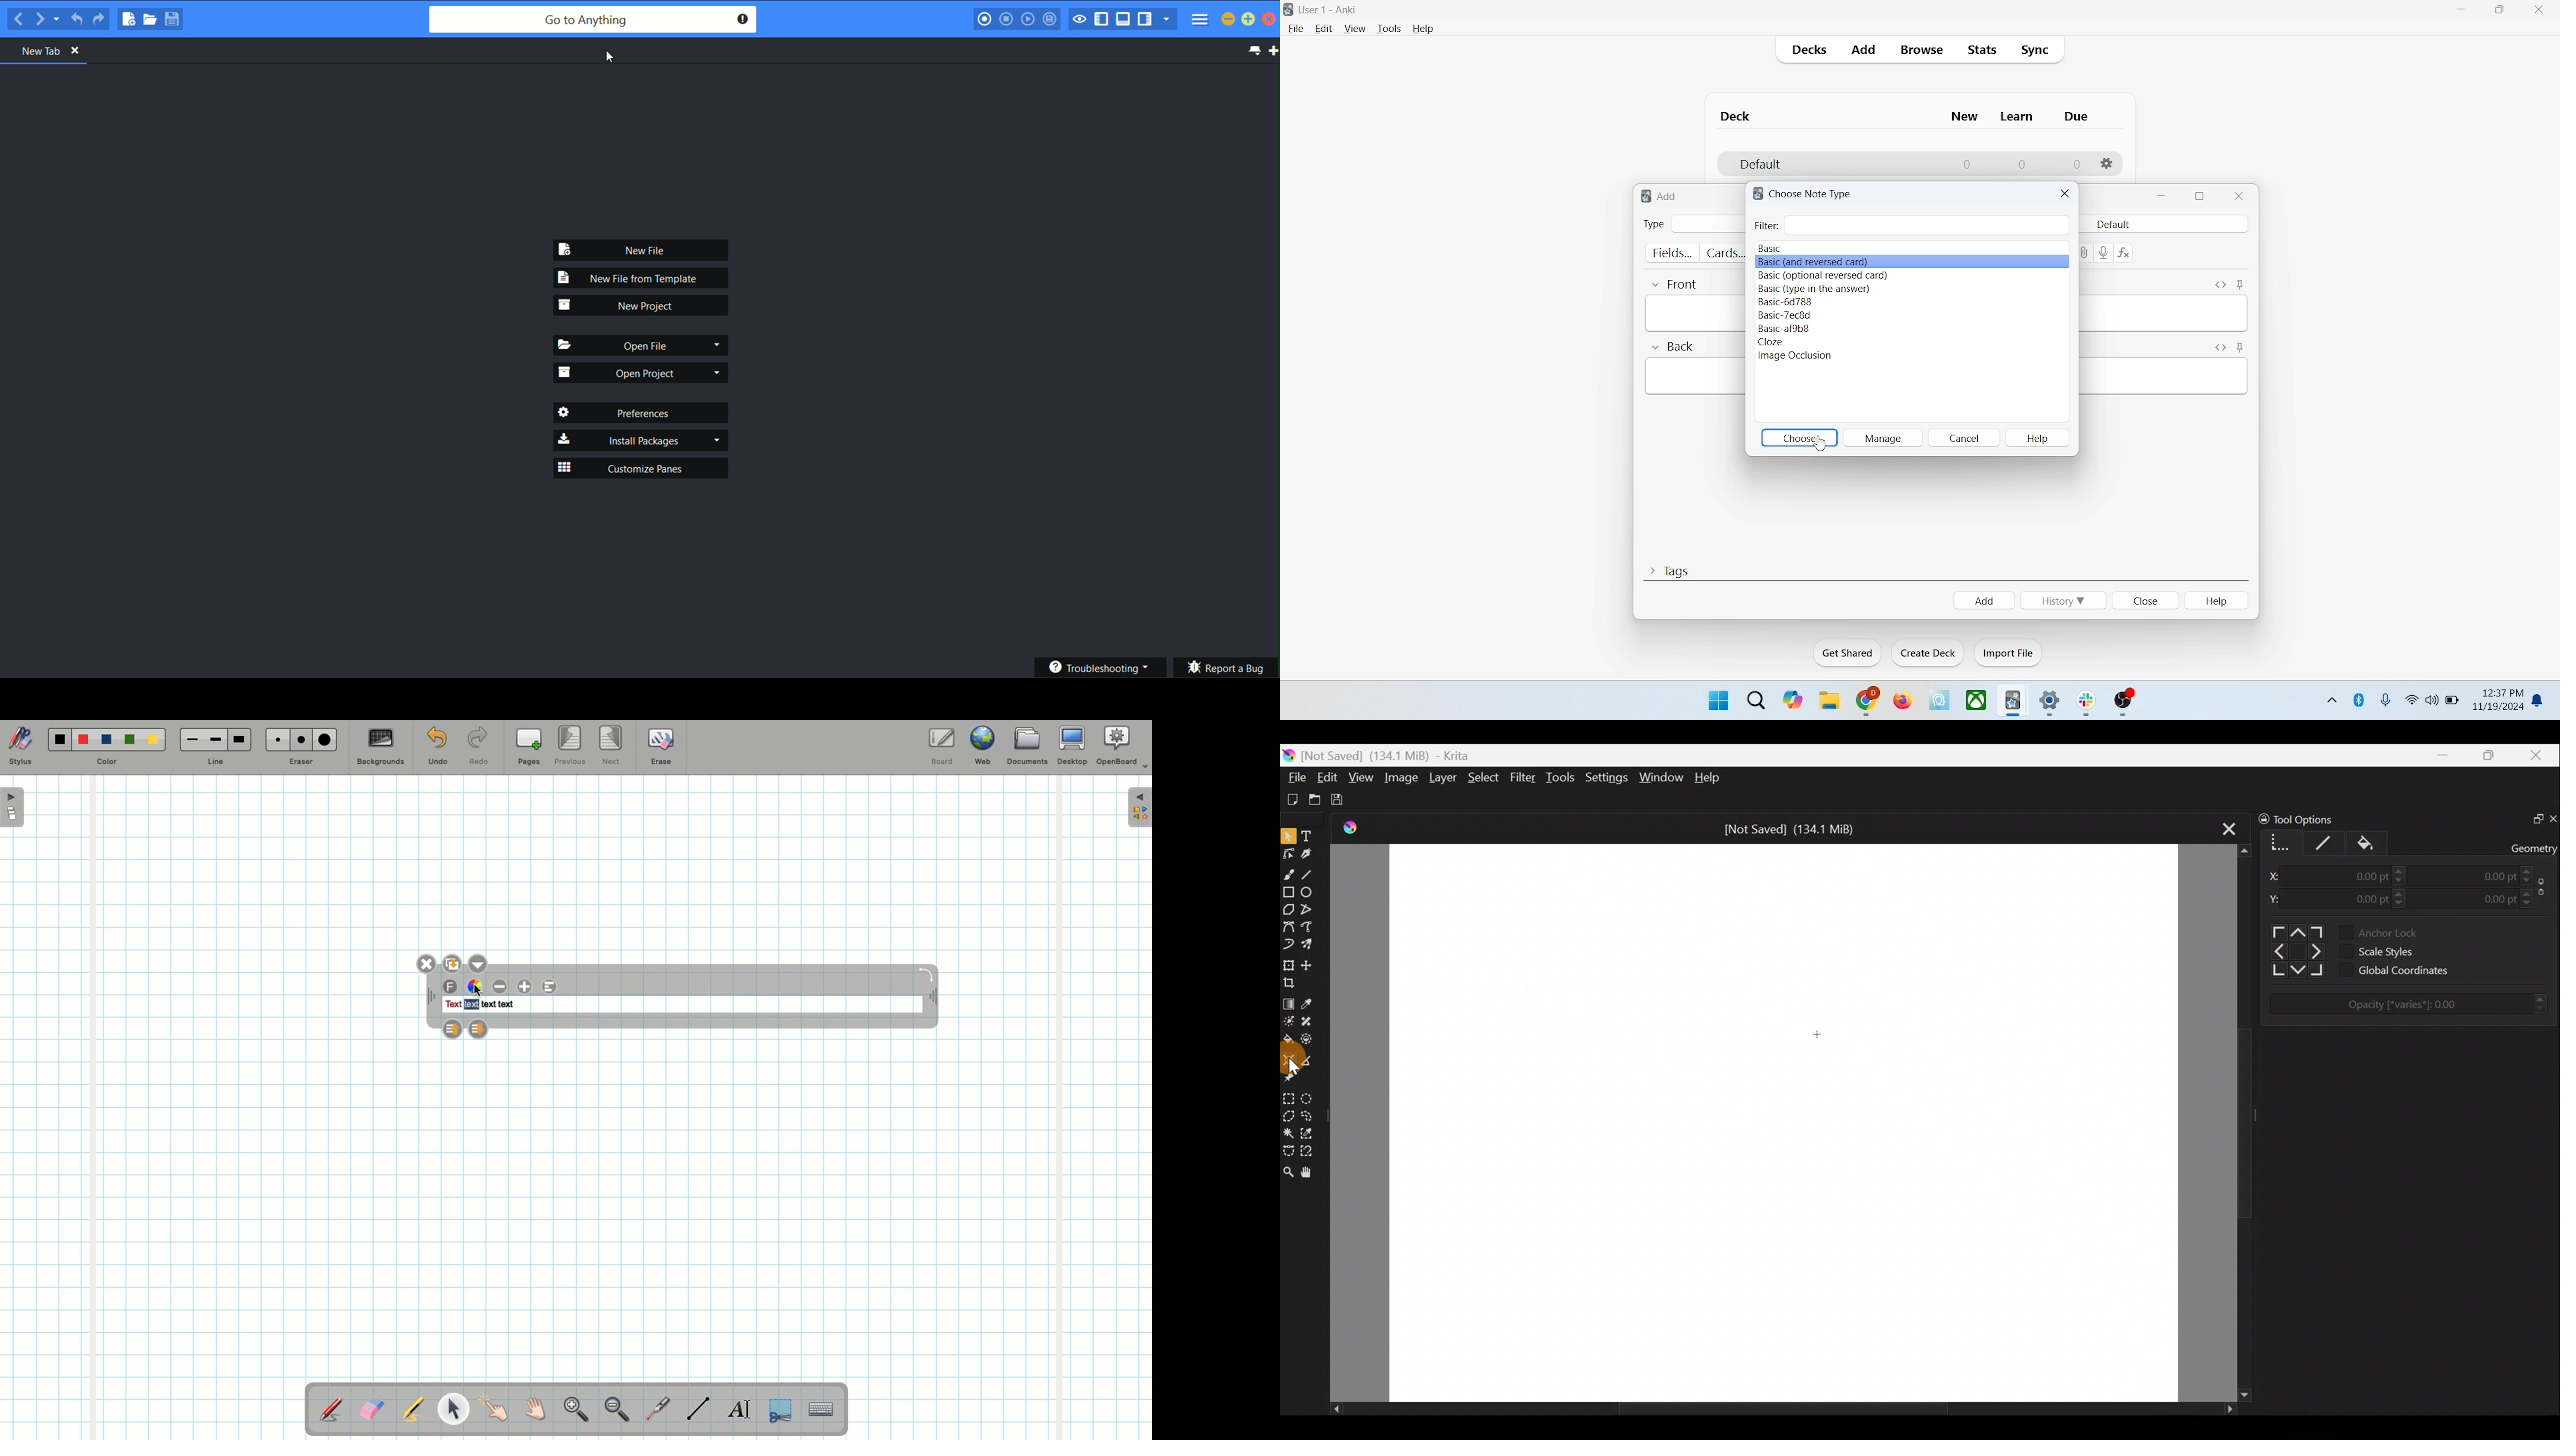  What do you see at coordinates (2147, 602) in the screenshot?
I see `close` at bounding box center [2147, 602].